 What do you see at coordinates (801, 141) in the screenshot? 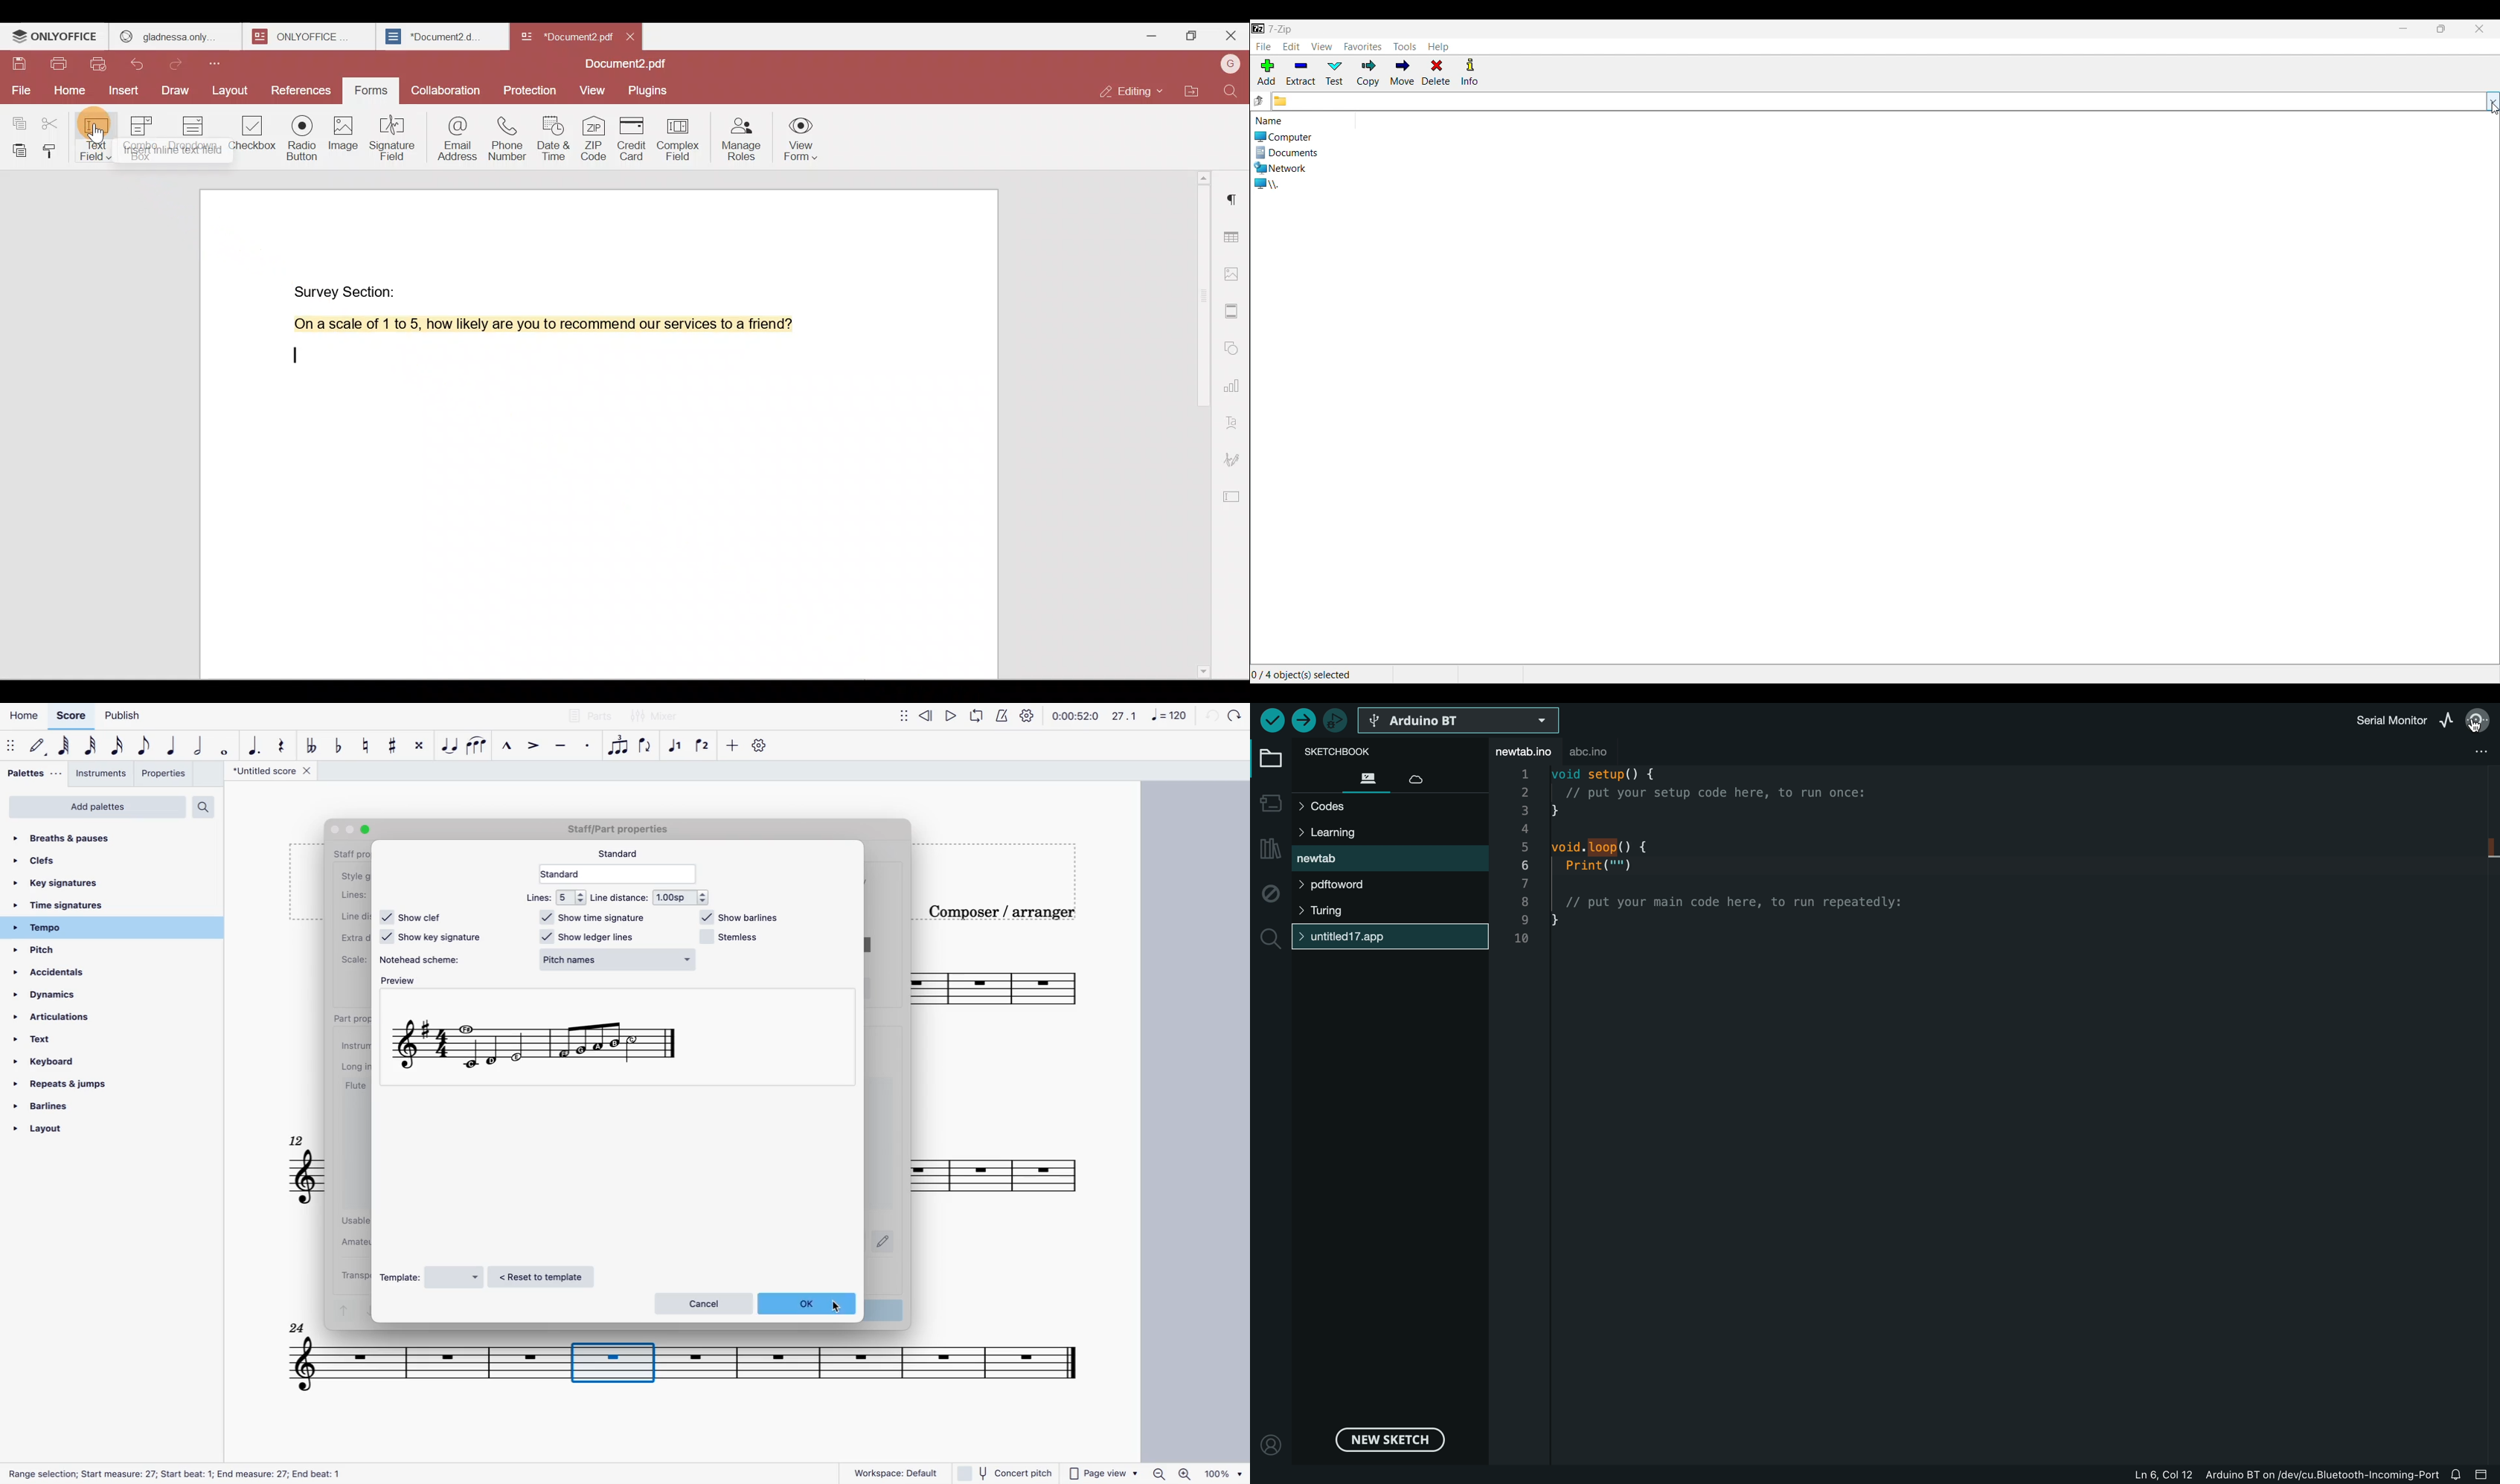
I see `View form` at bounding box center [801, 141].